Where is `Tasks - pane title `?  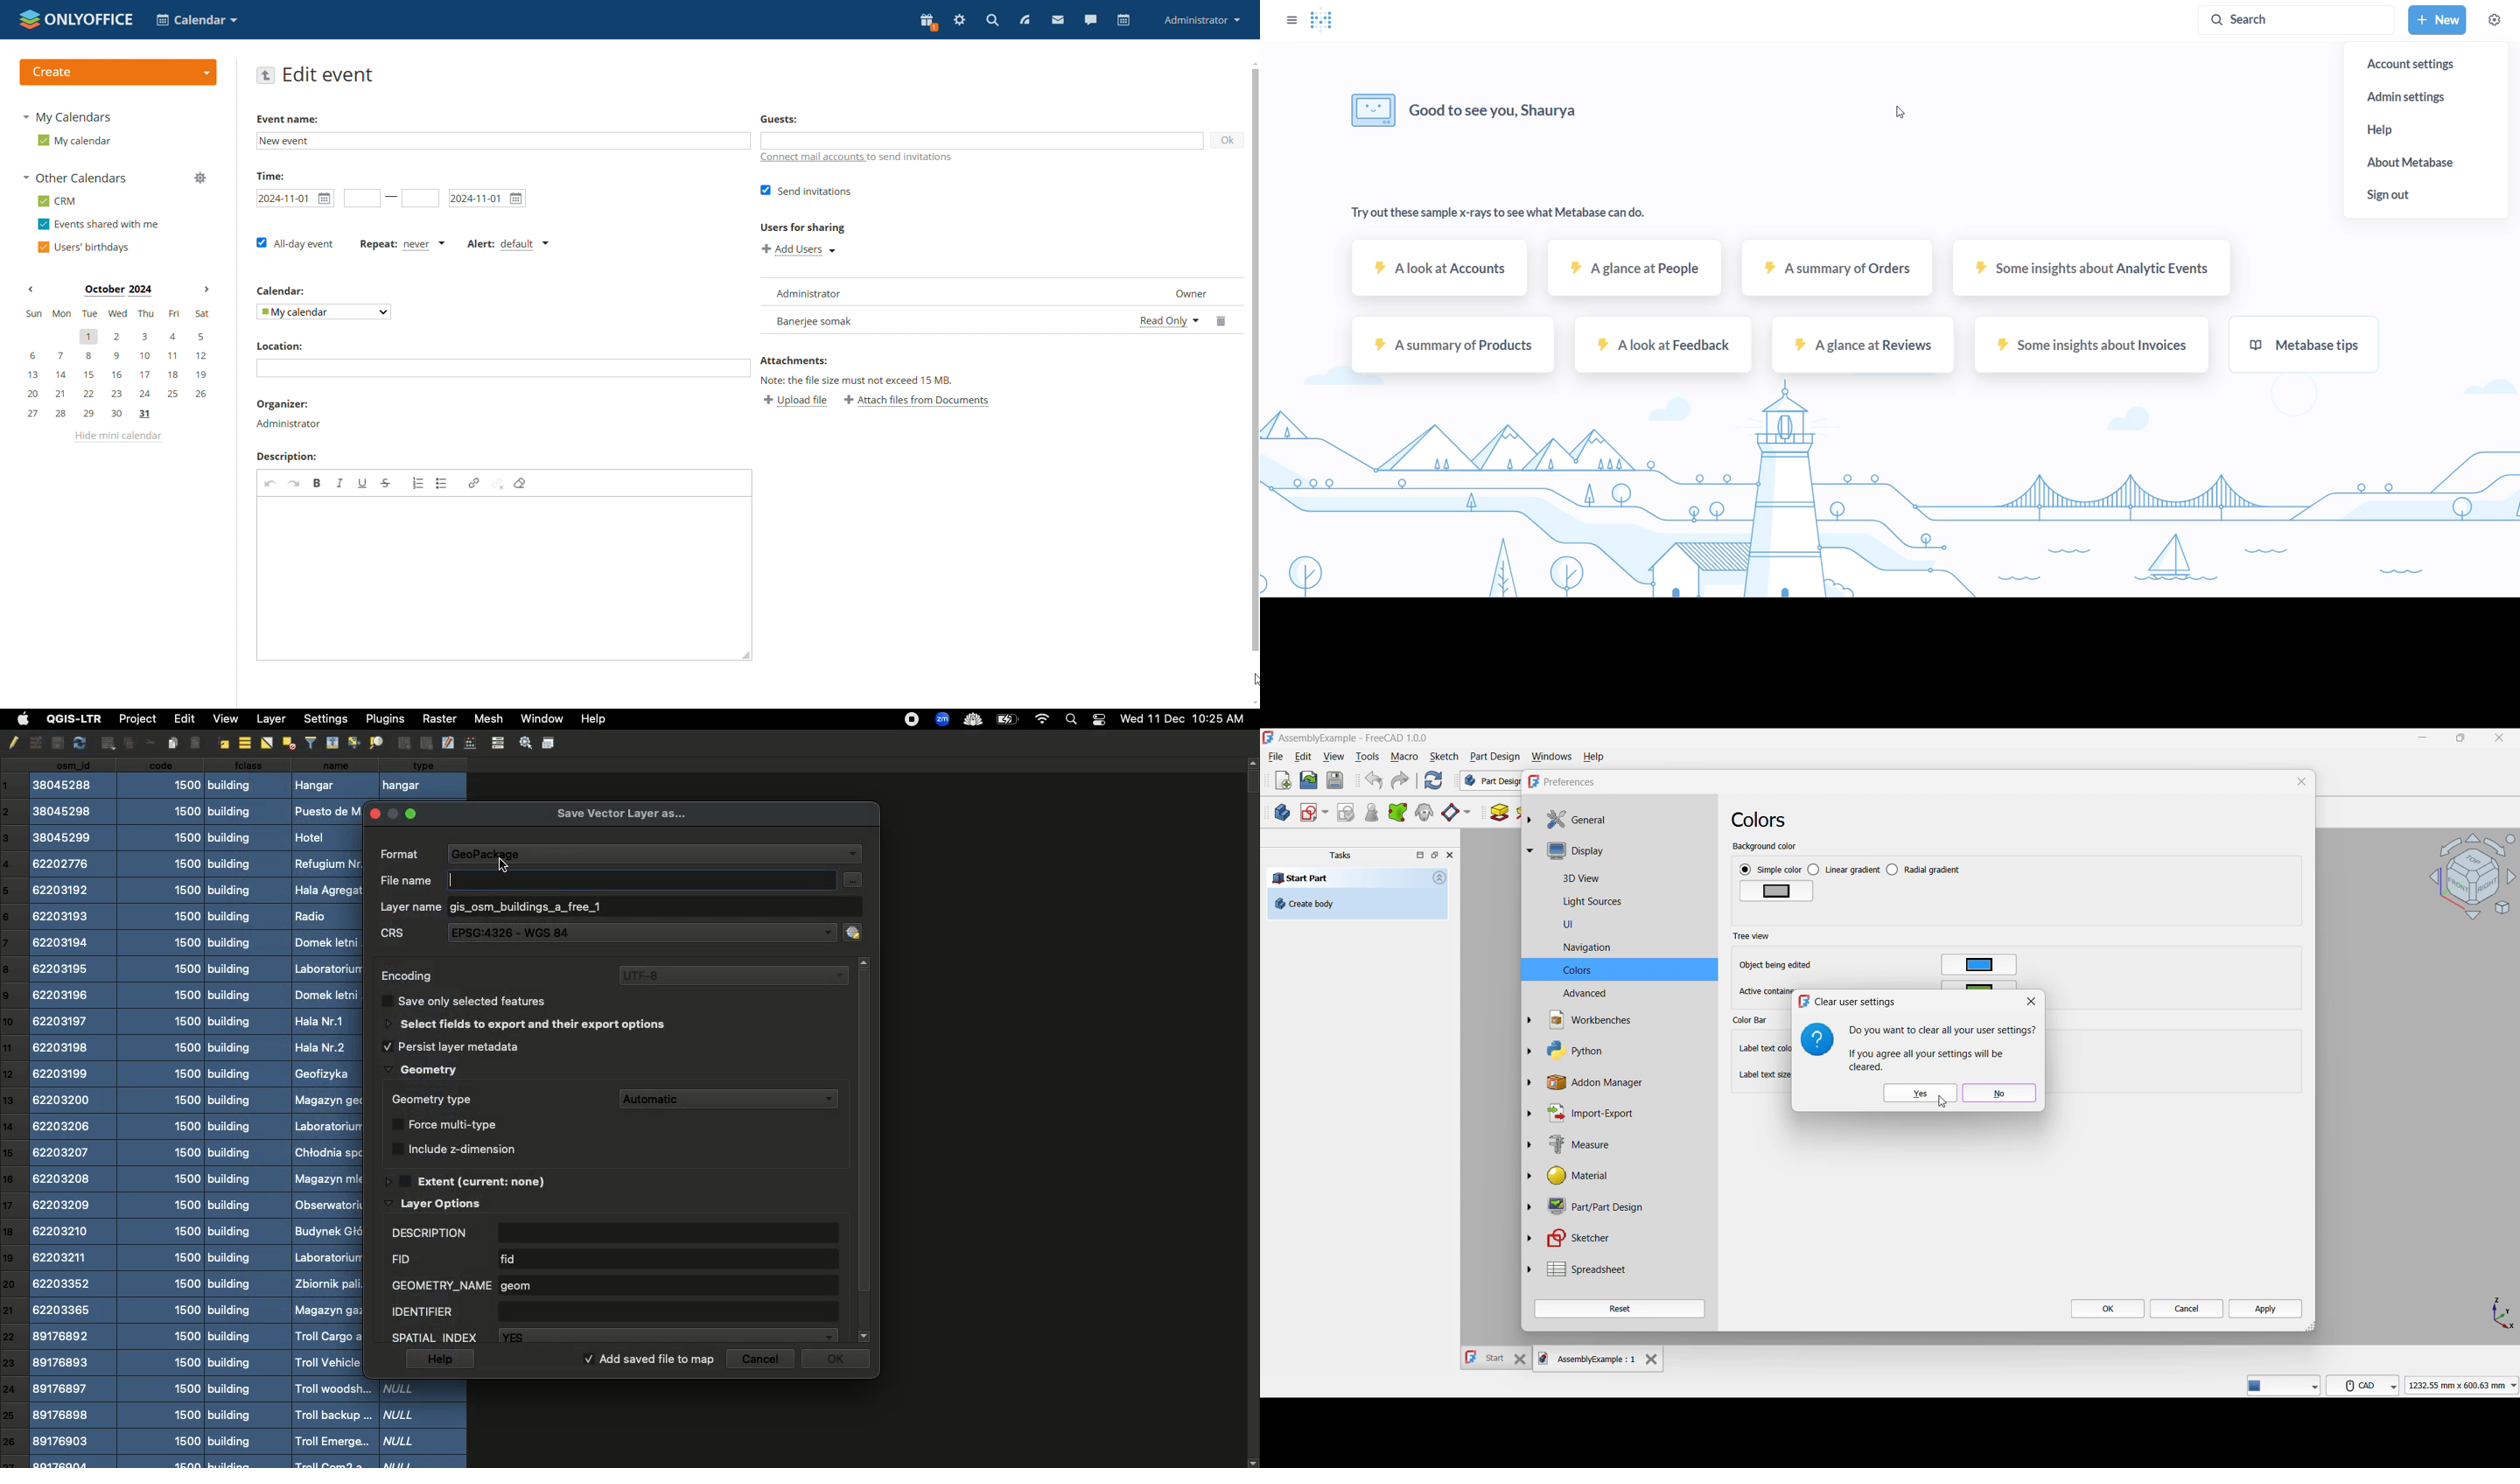
Tasks - pane title  is located at coordinates (1340, 855).